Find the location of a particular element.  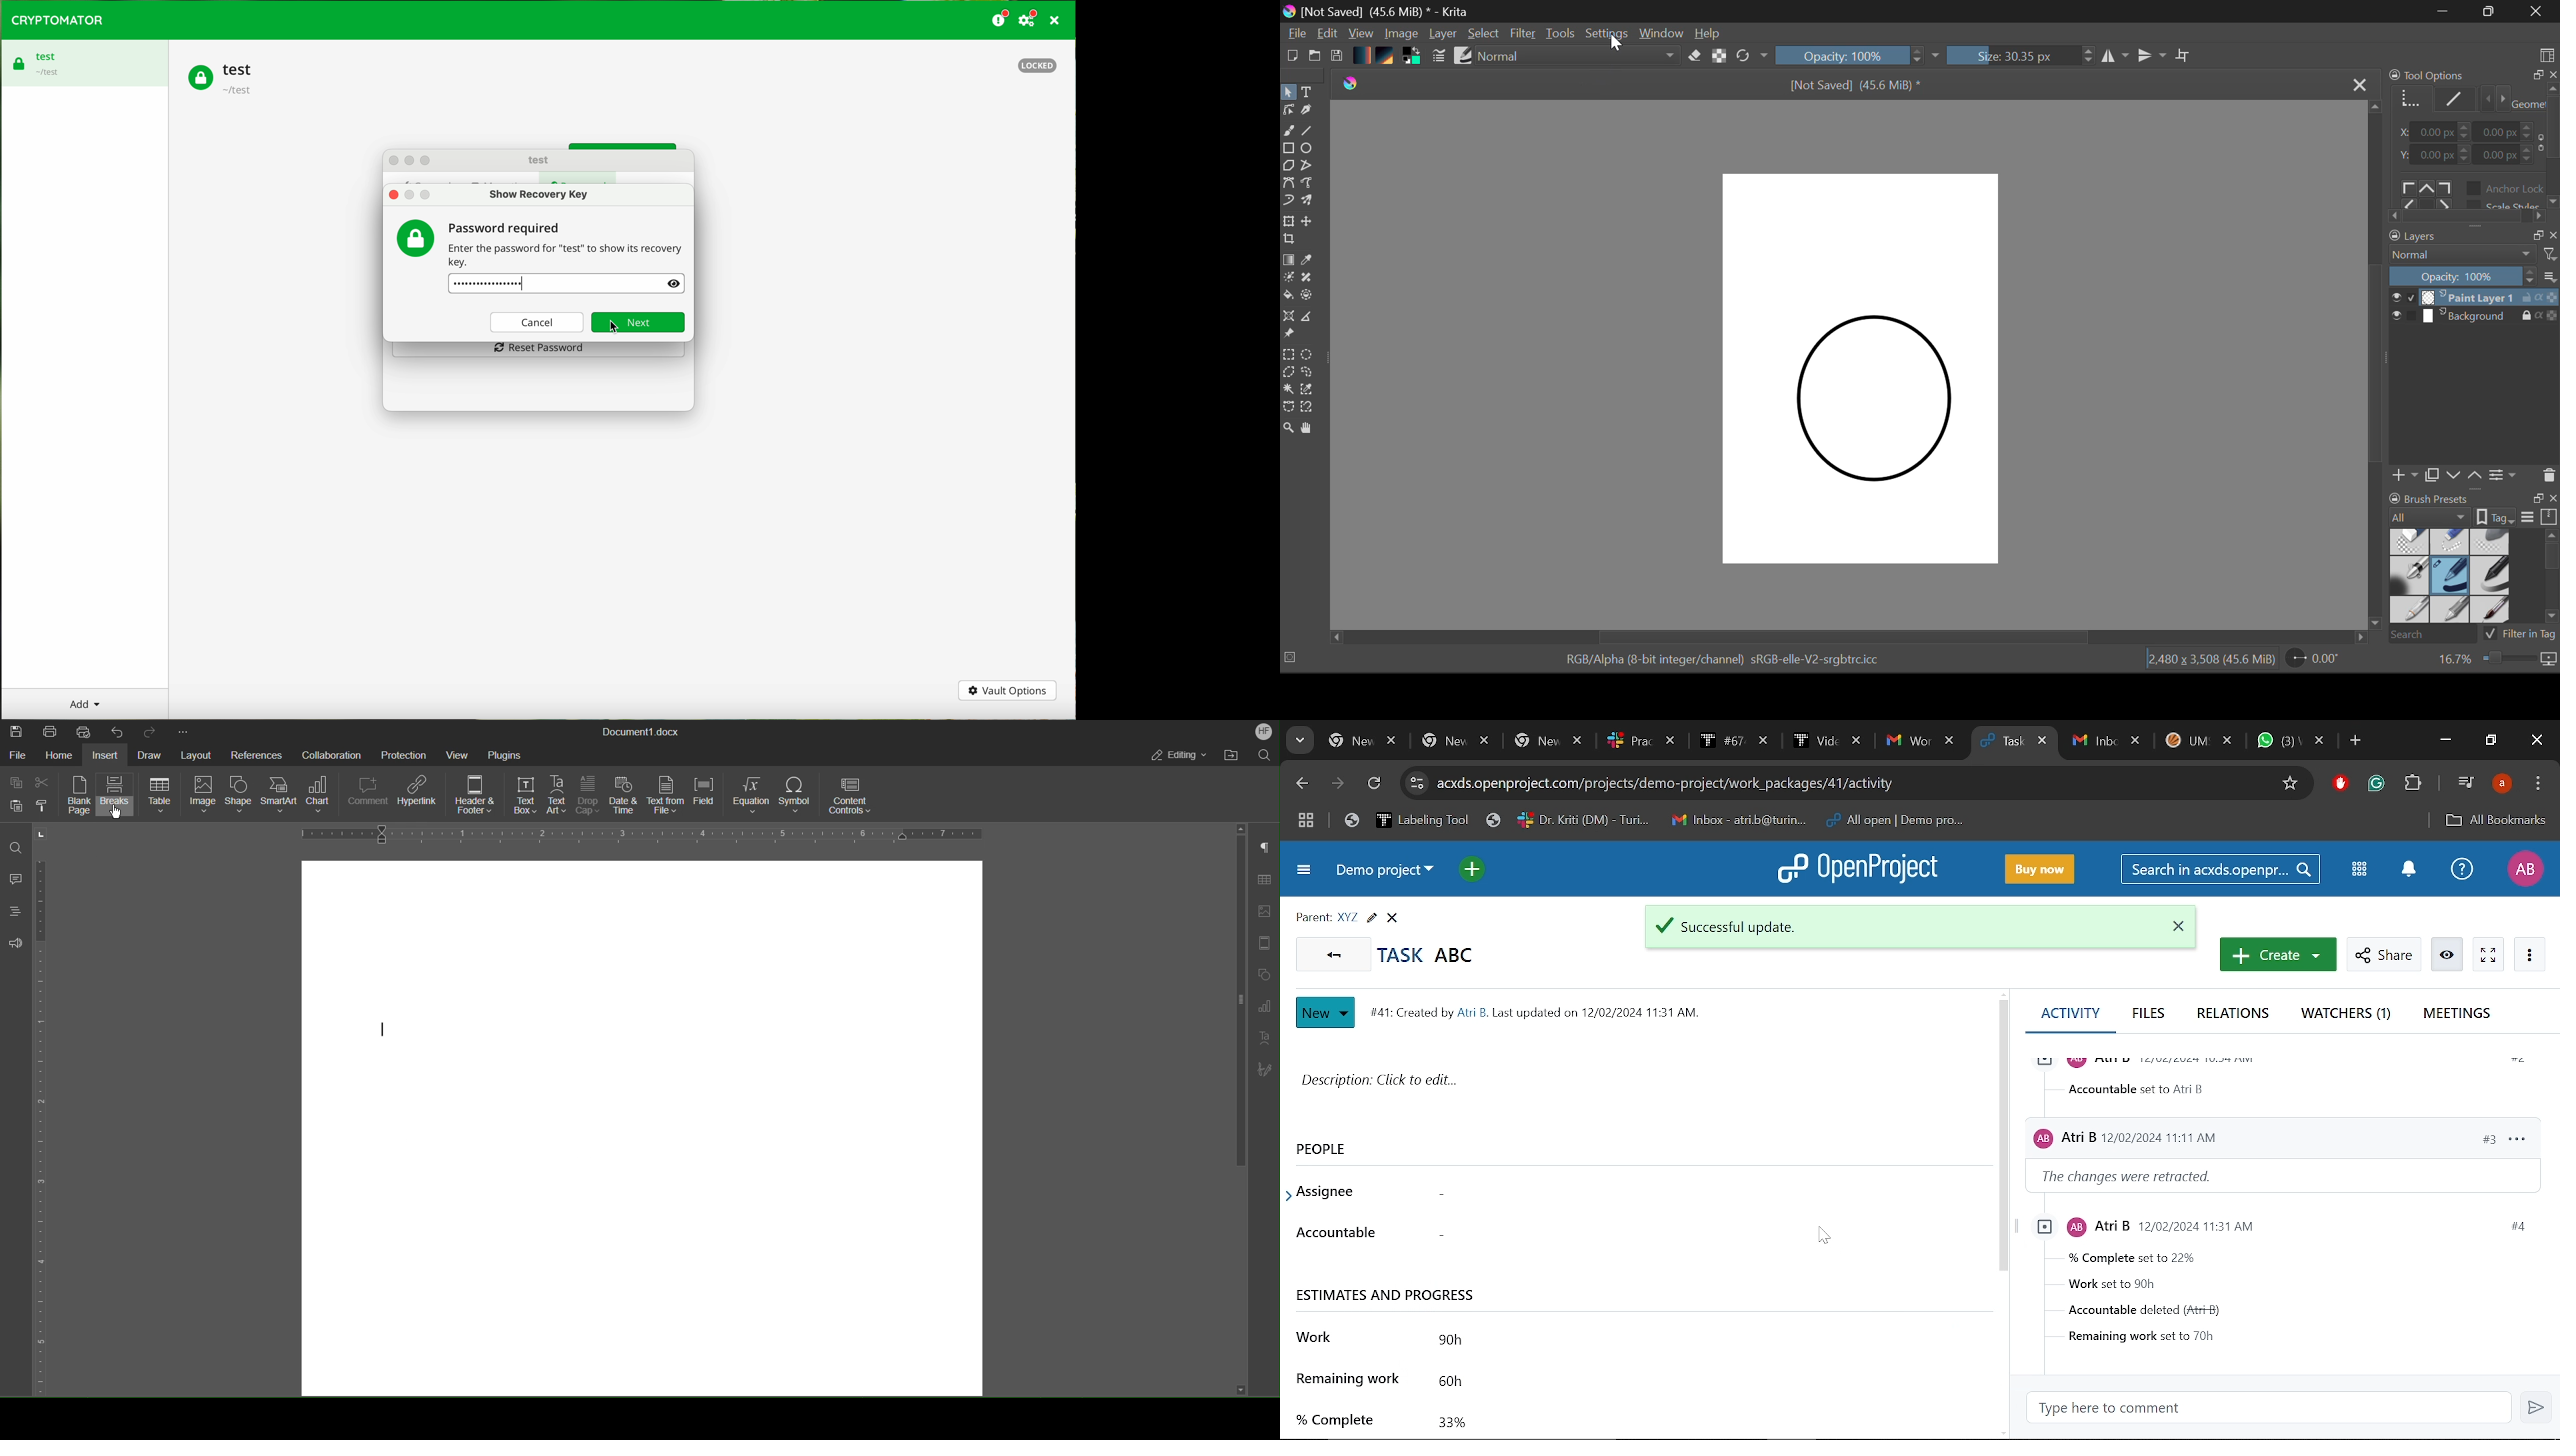

Search is located at coordinates (1267, 756).